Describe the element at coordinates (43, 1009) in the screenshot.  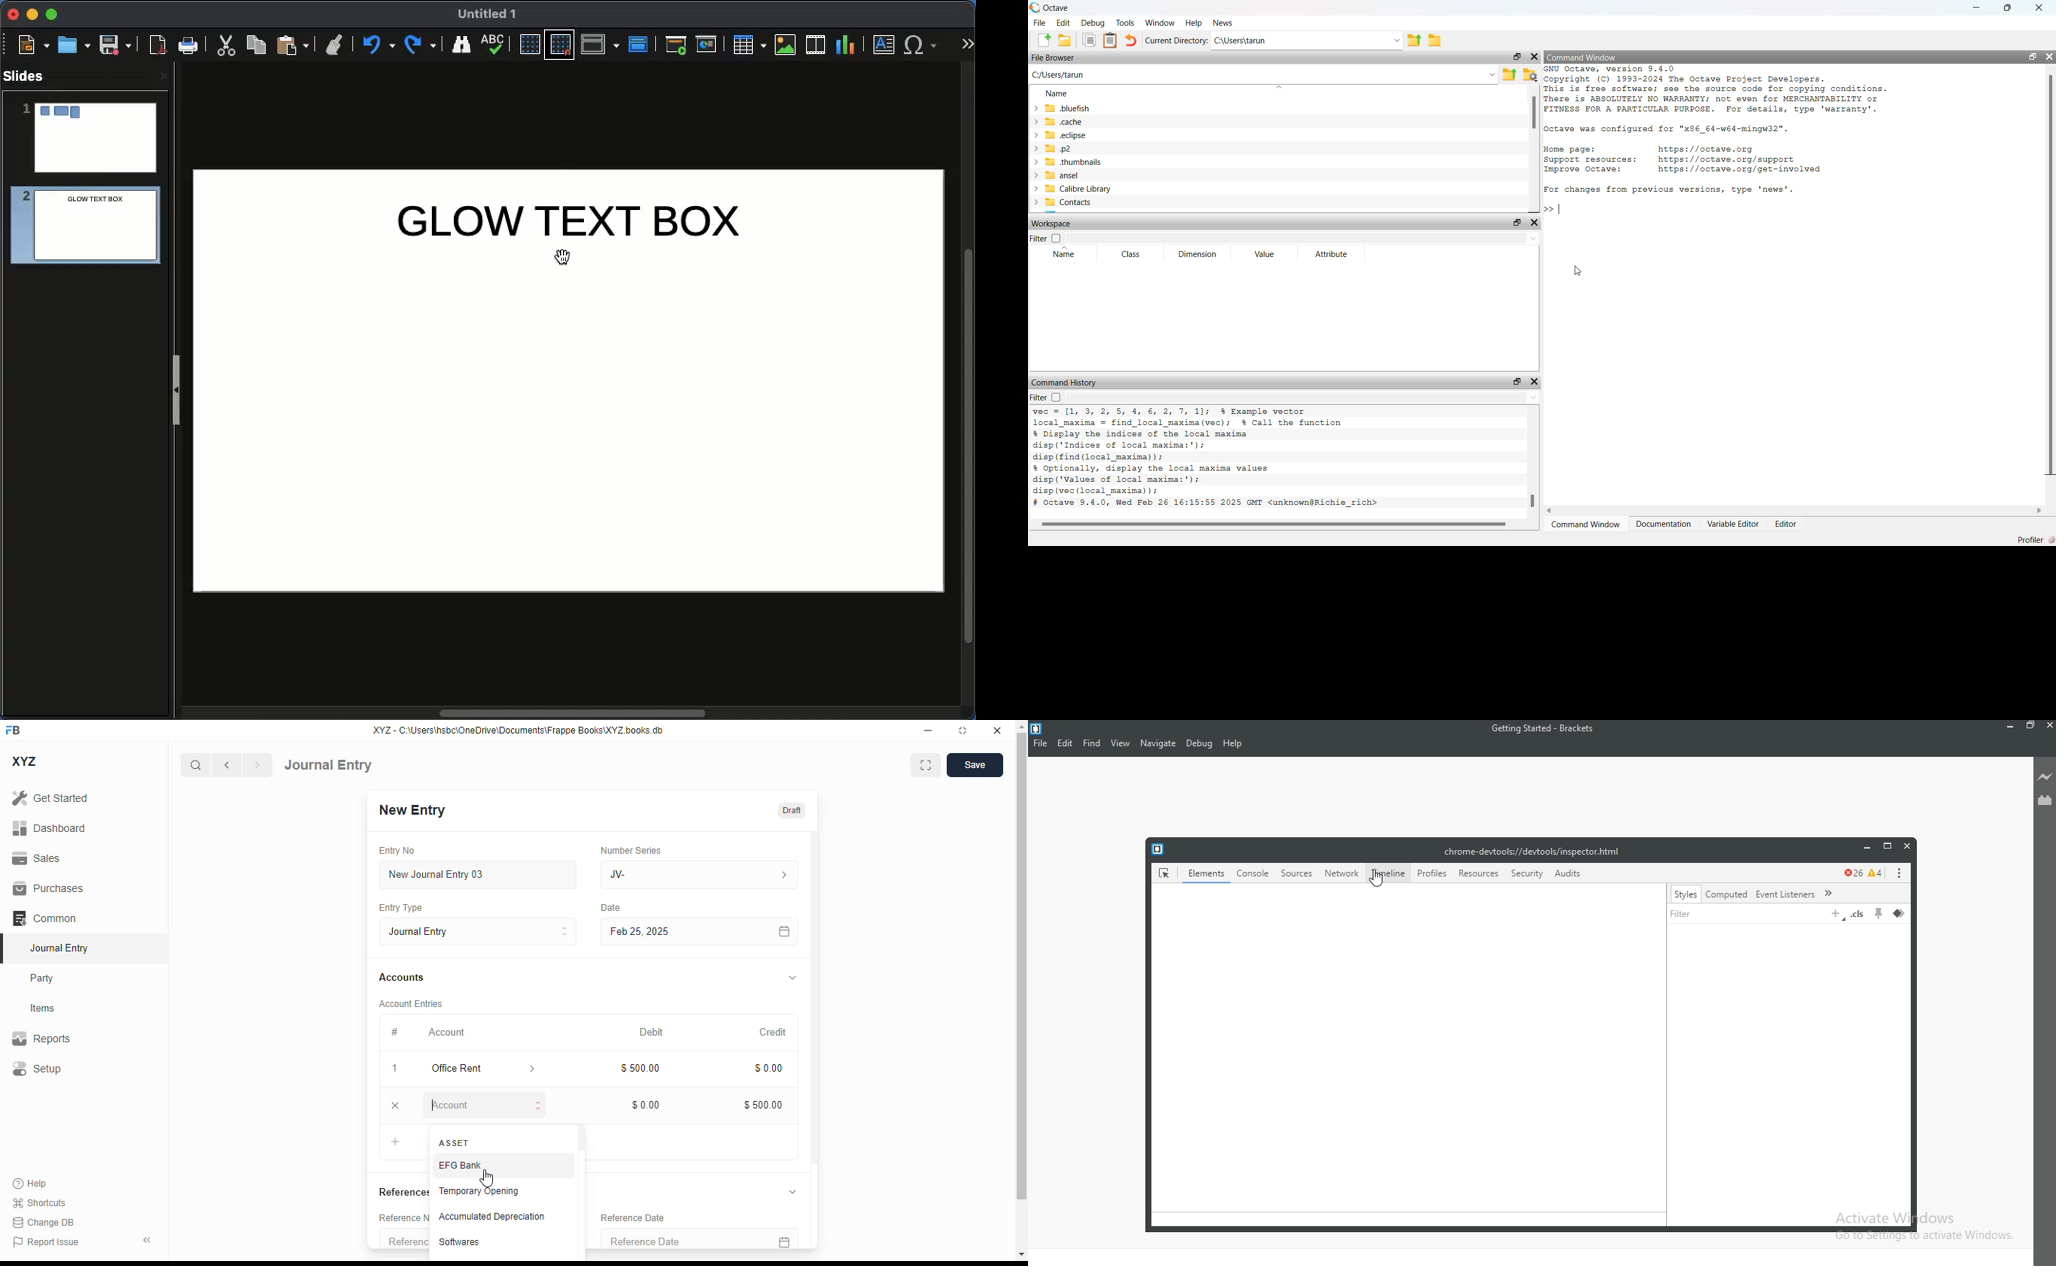
I see `items` at that location.